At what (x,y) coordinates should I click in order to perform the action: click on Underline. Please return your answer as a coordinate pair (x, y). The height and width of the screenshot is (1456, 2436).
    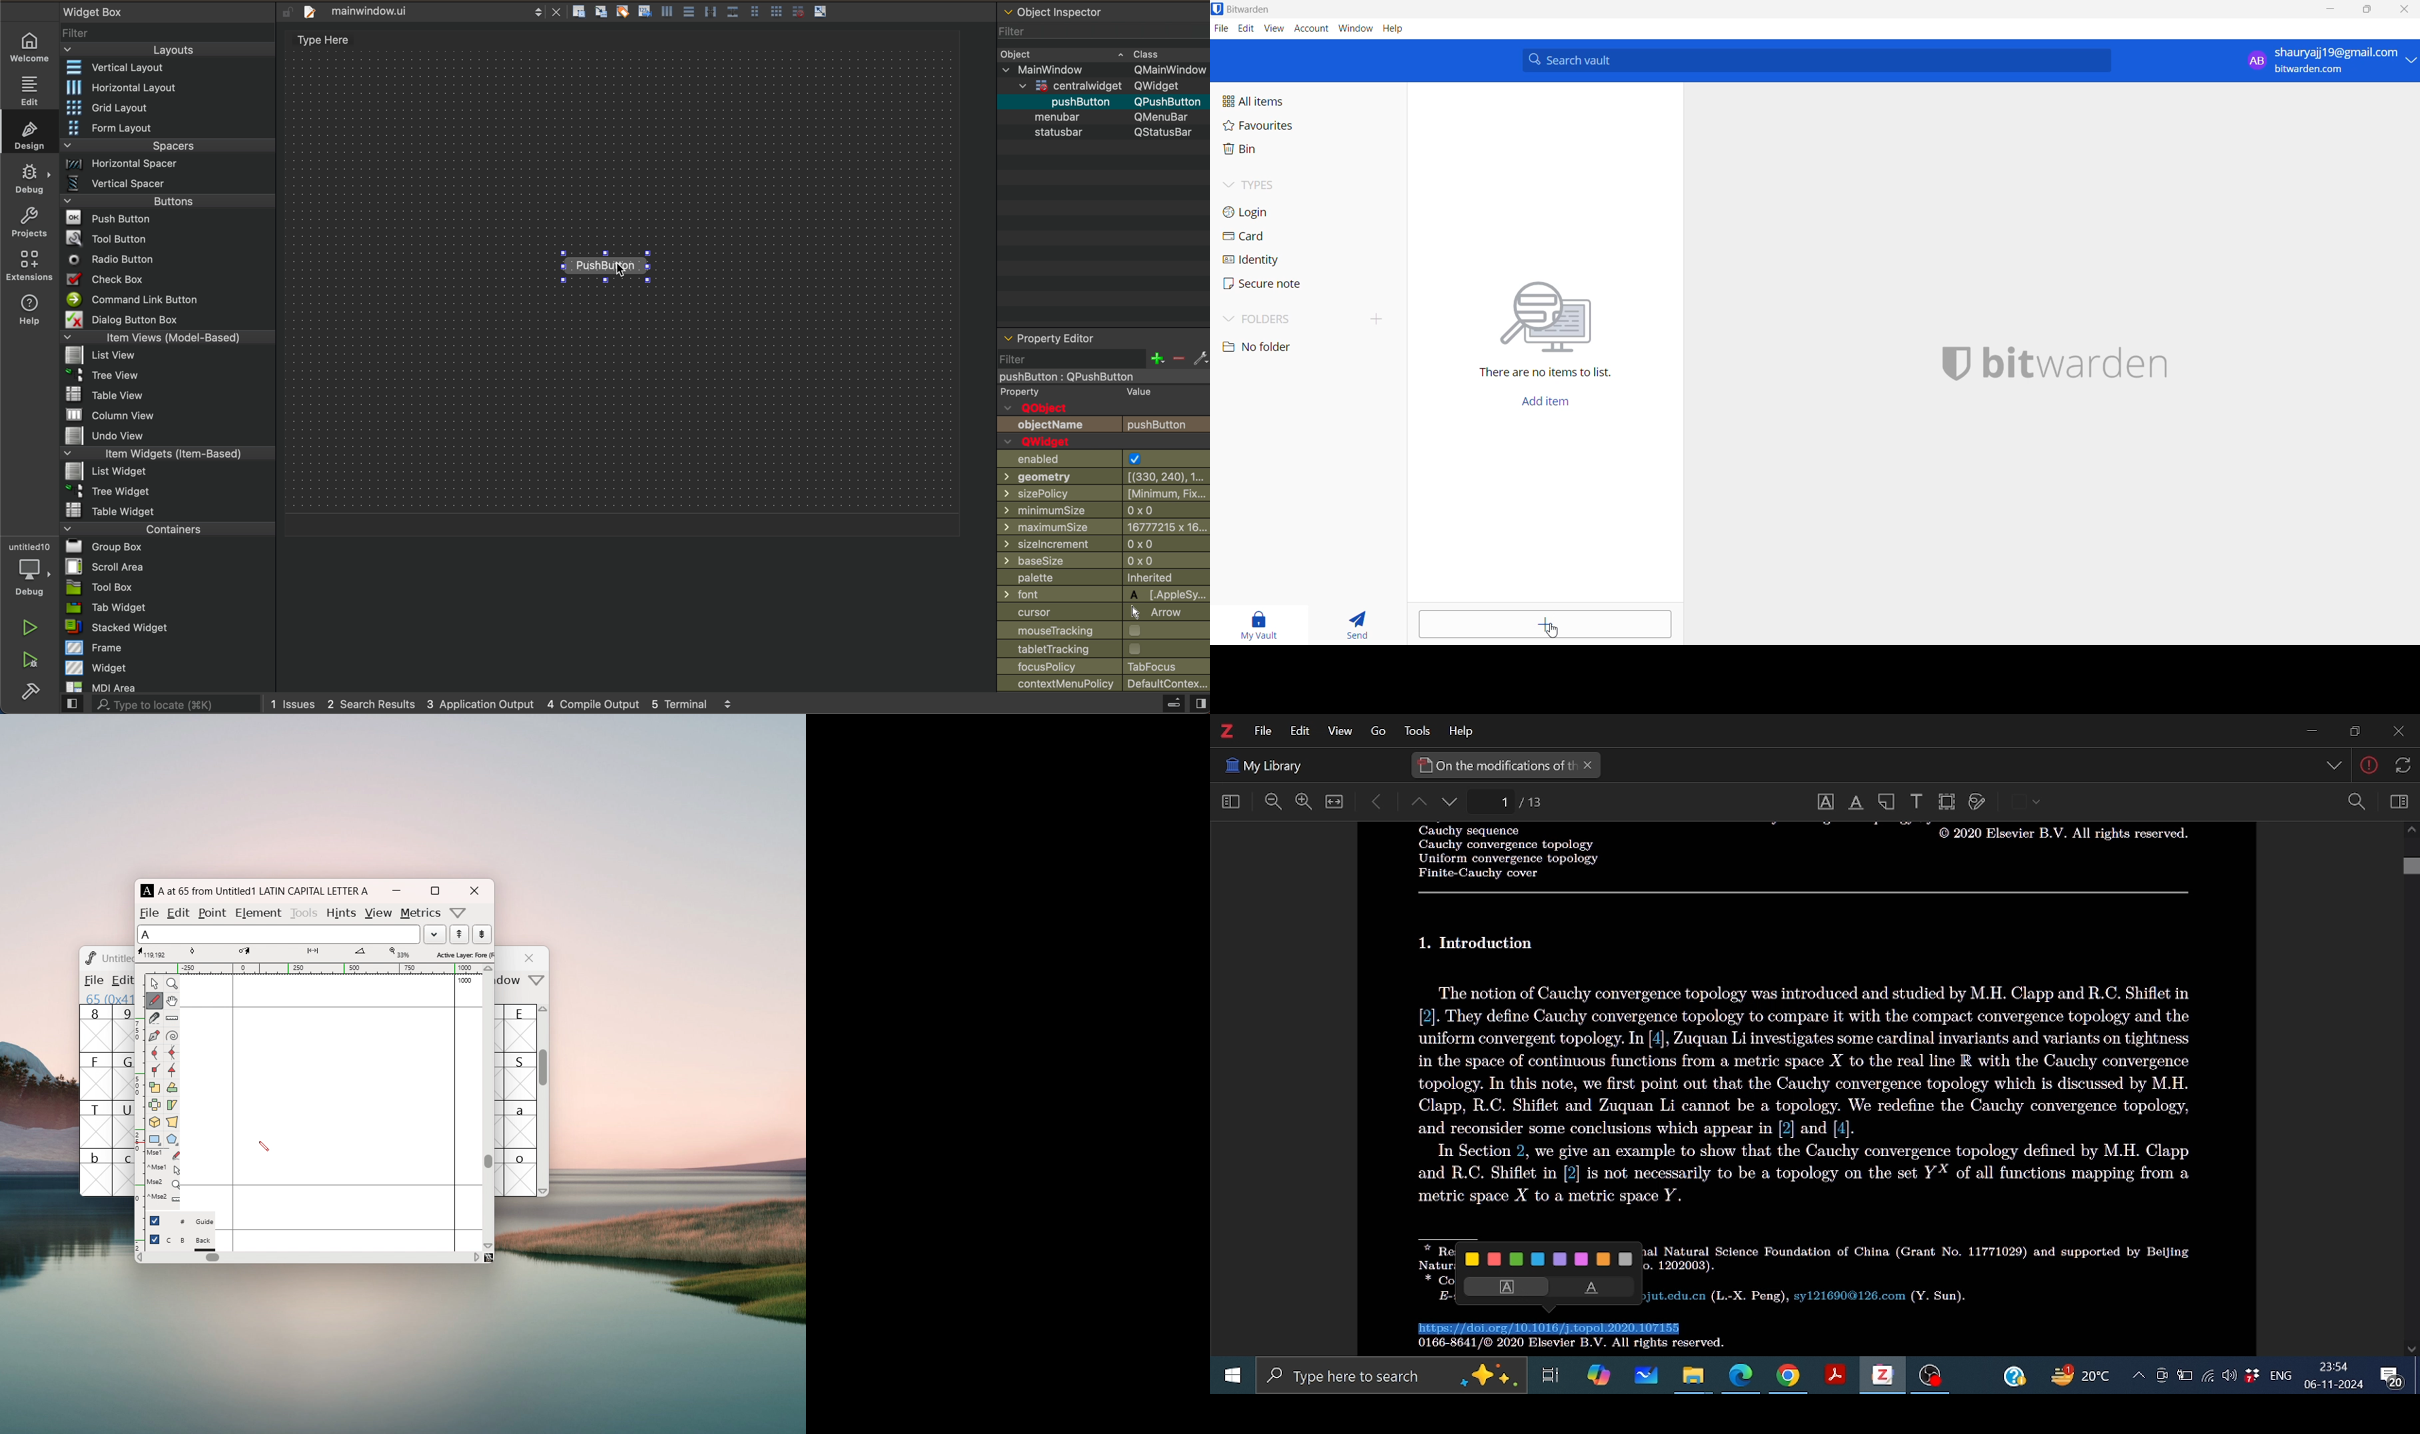
    Looking at the image, I should click on (1595, 1289).